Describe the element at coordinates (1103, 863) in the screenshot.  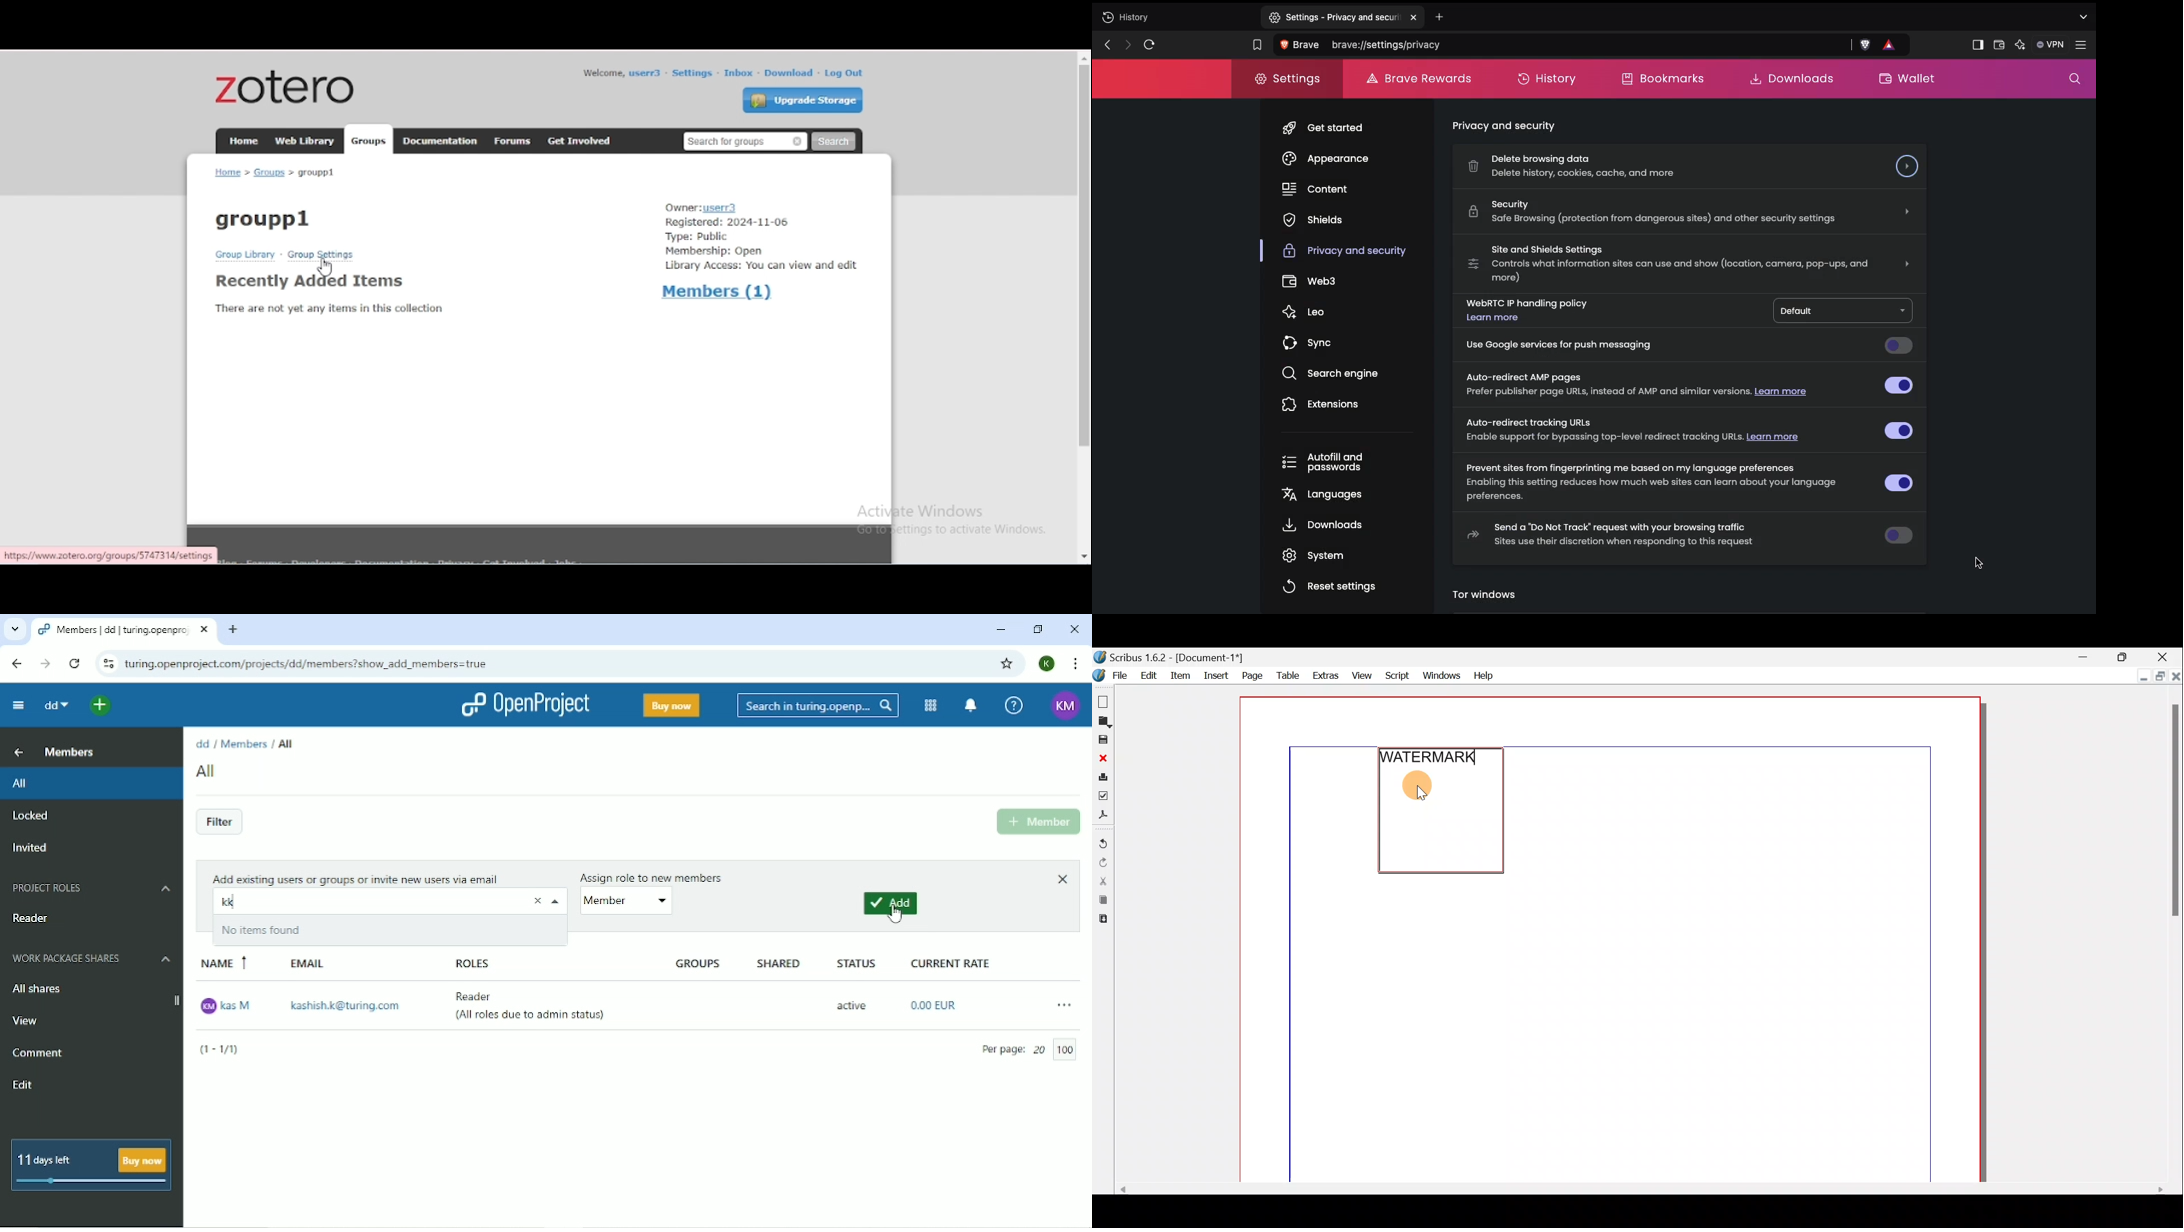
I see `Redo` at that location.